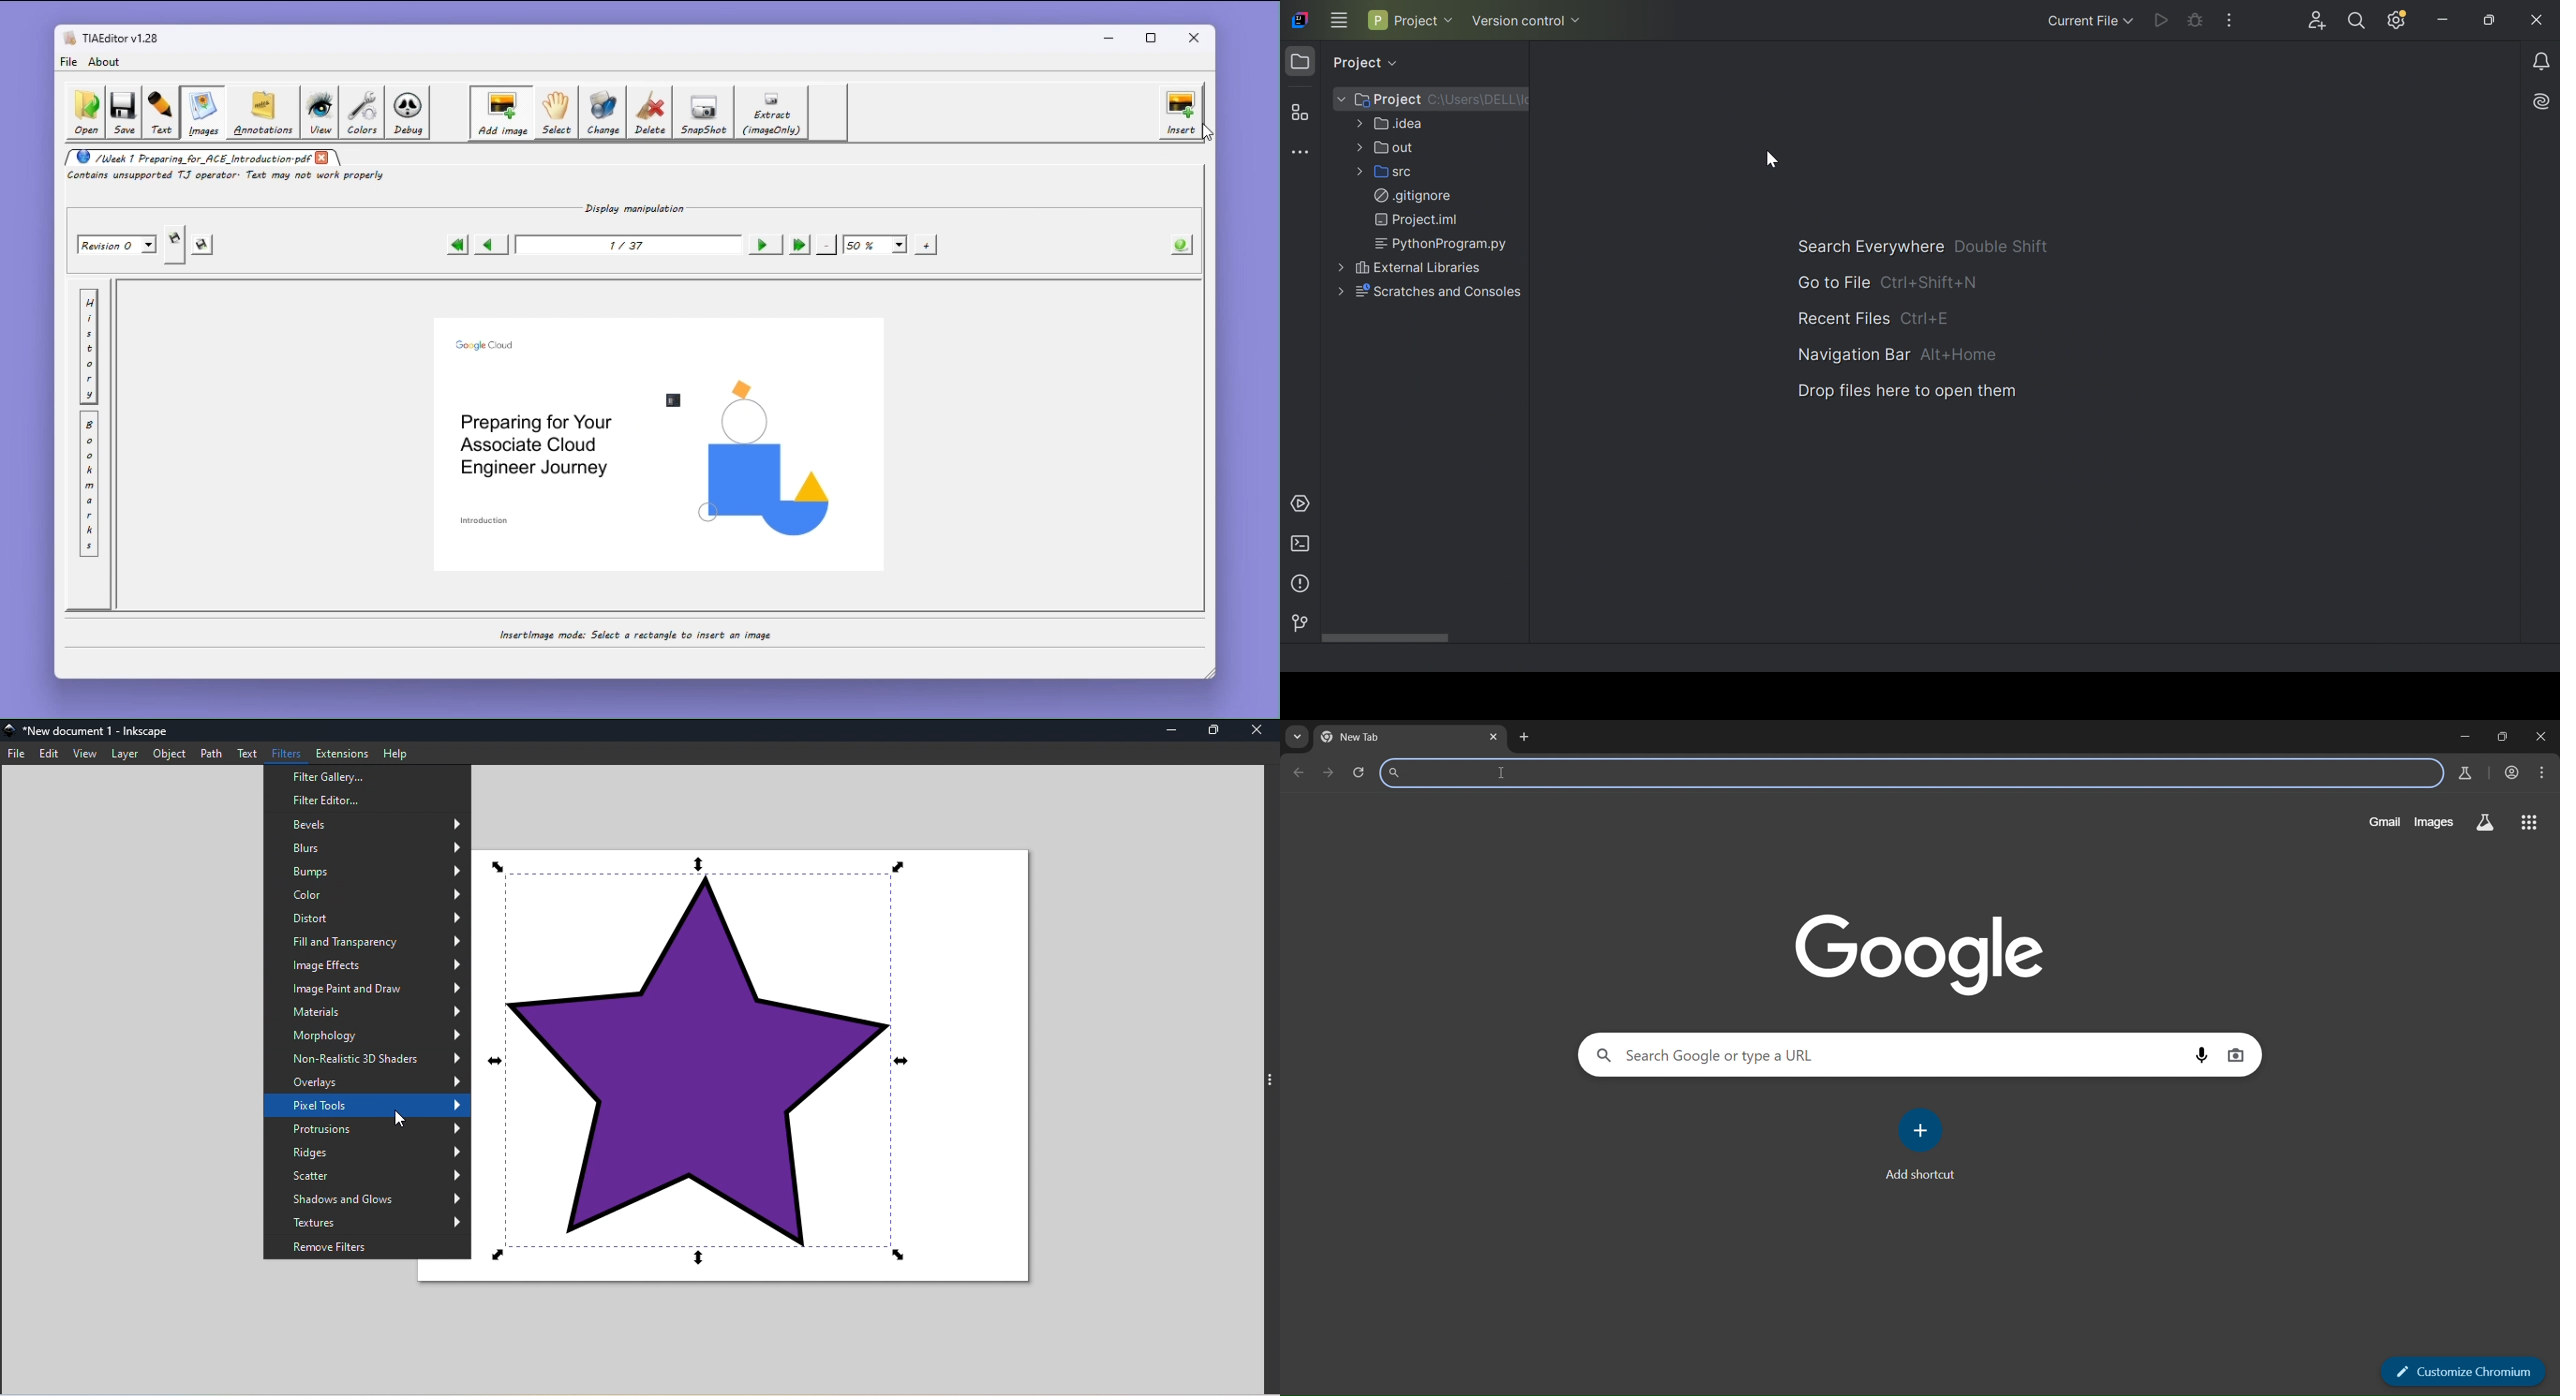 This screenshot has height=1400, width=2576. Describe the element at coordinates (2461, 773) in the screenshot. I see `search labs` at that location.